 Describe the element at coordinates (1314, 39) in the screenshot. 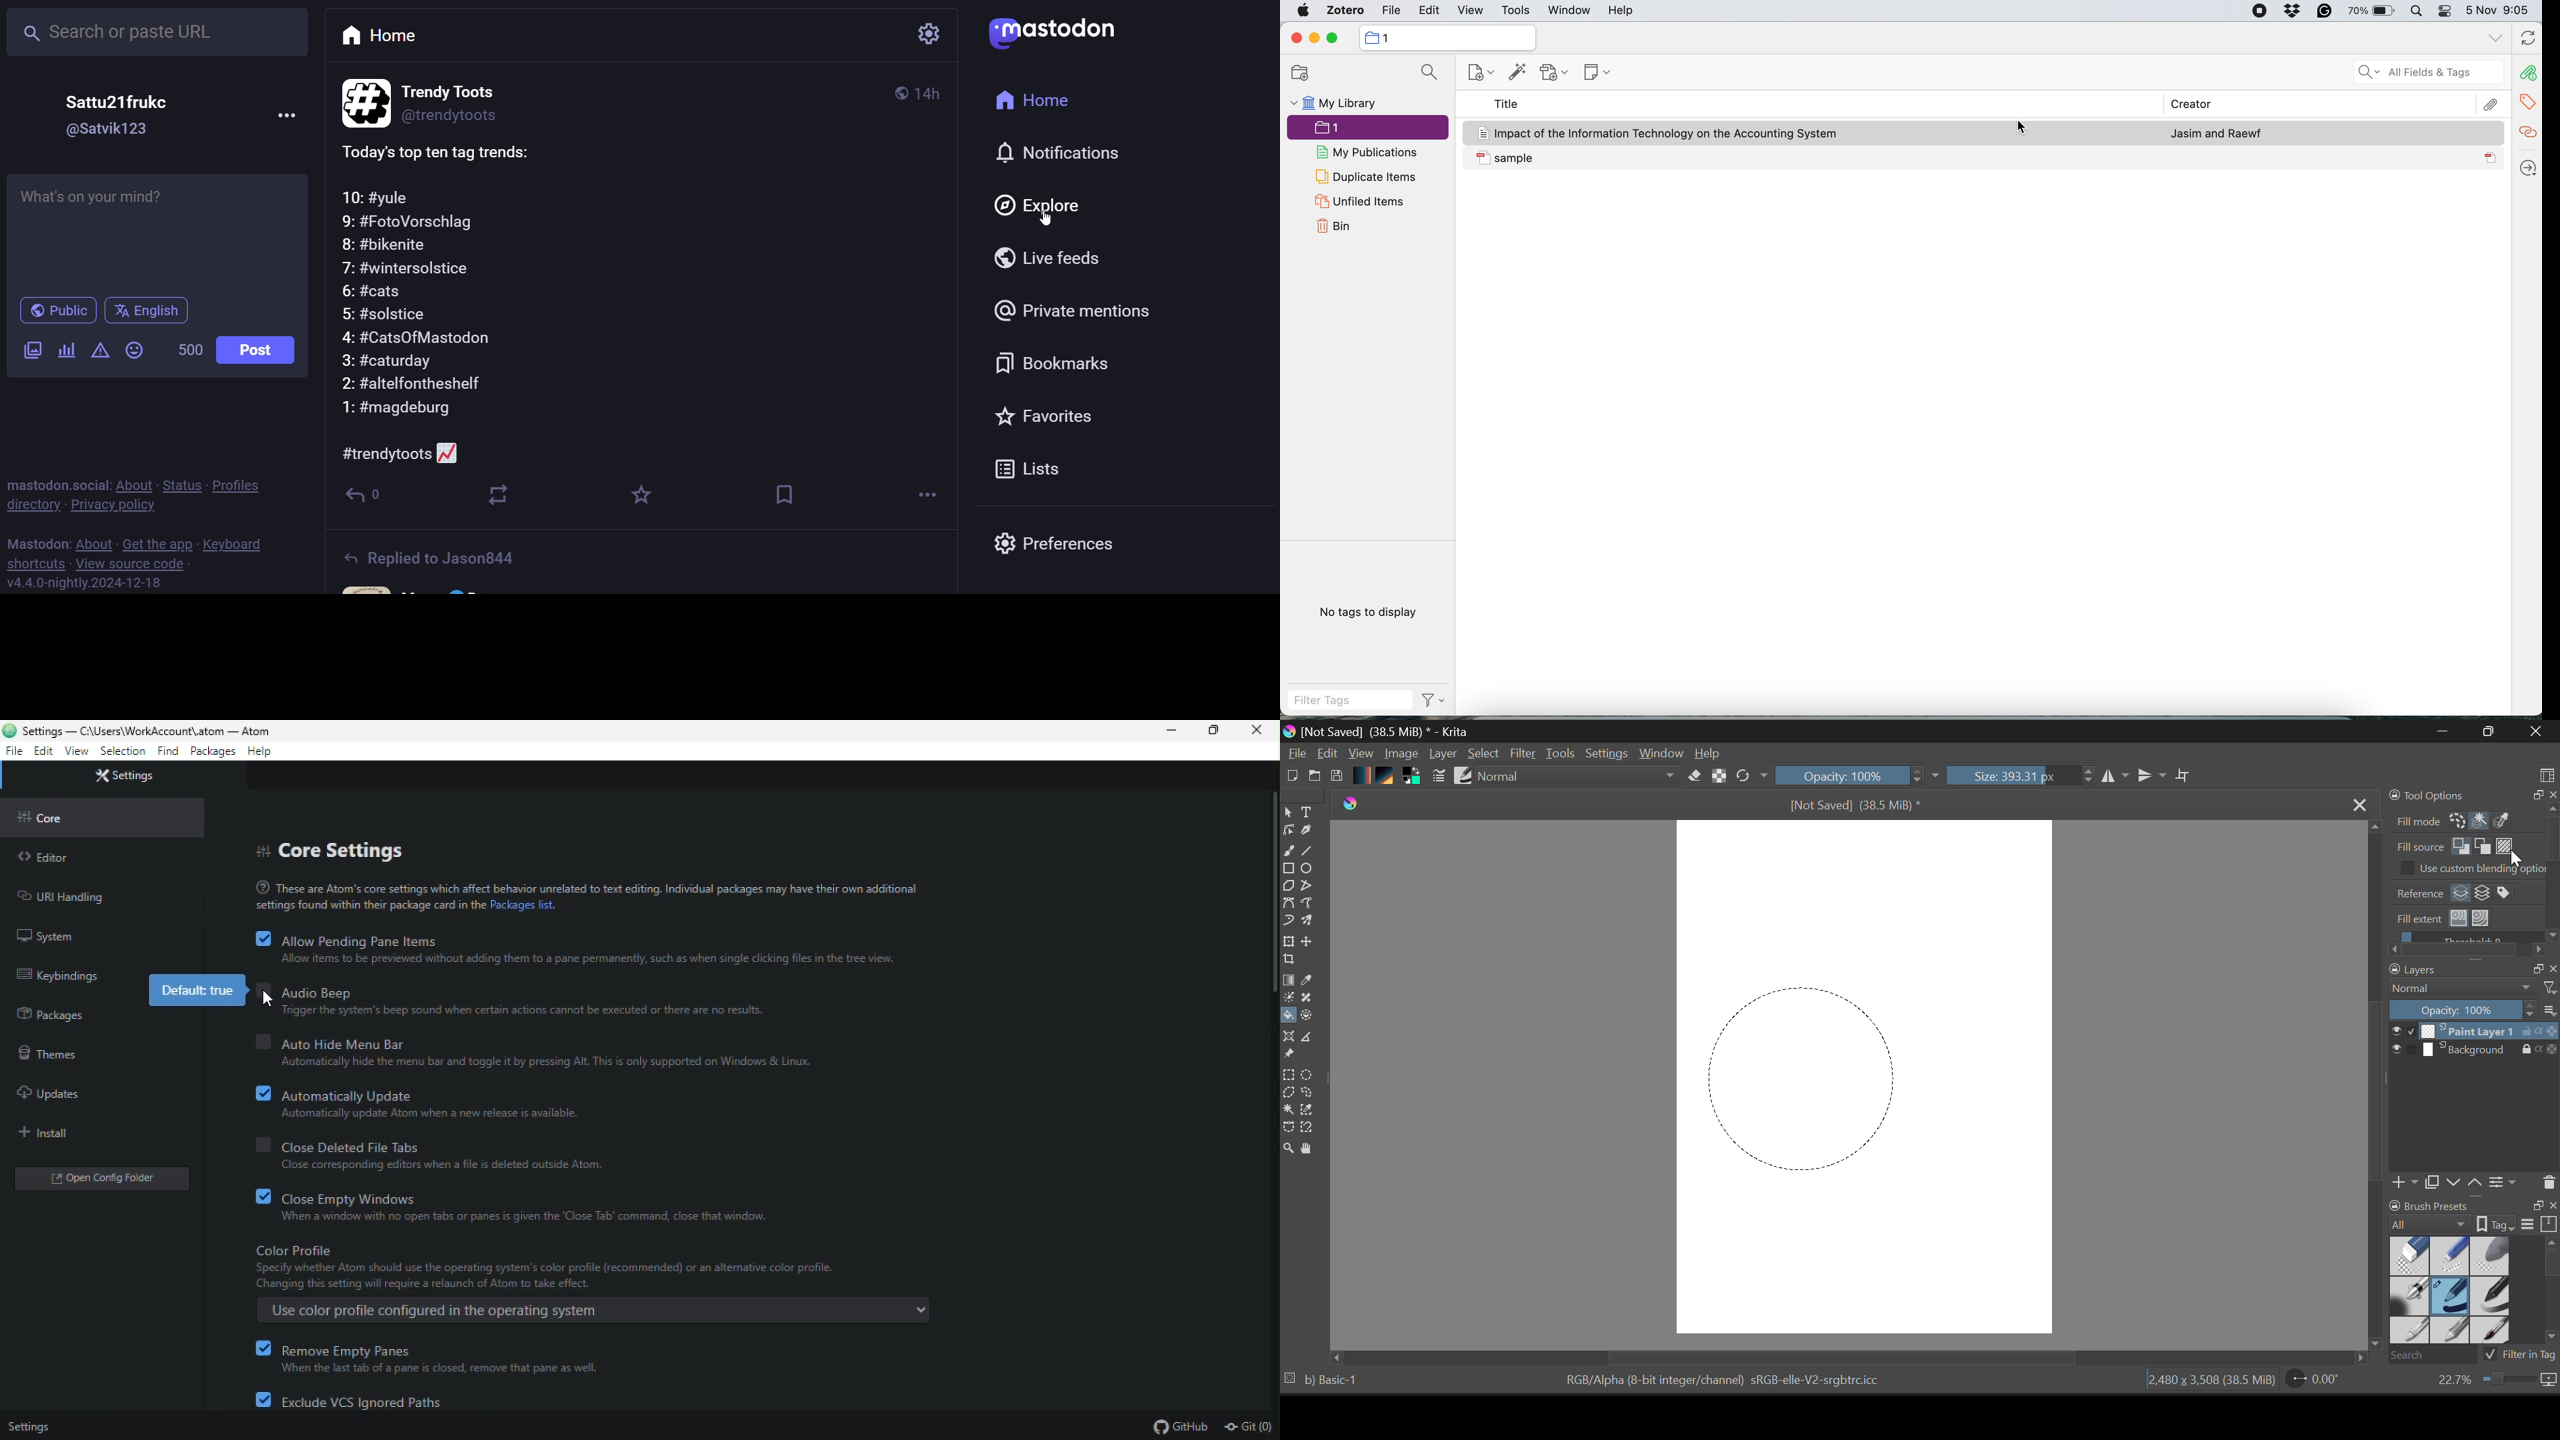

I see `minimise` at that location.